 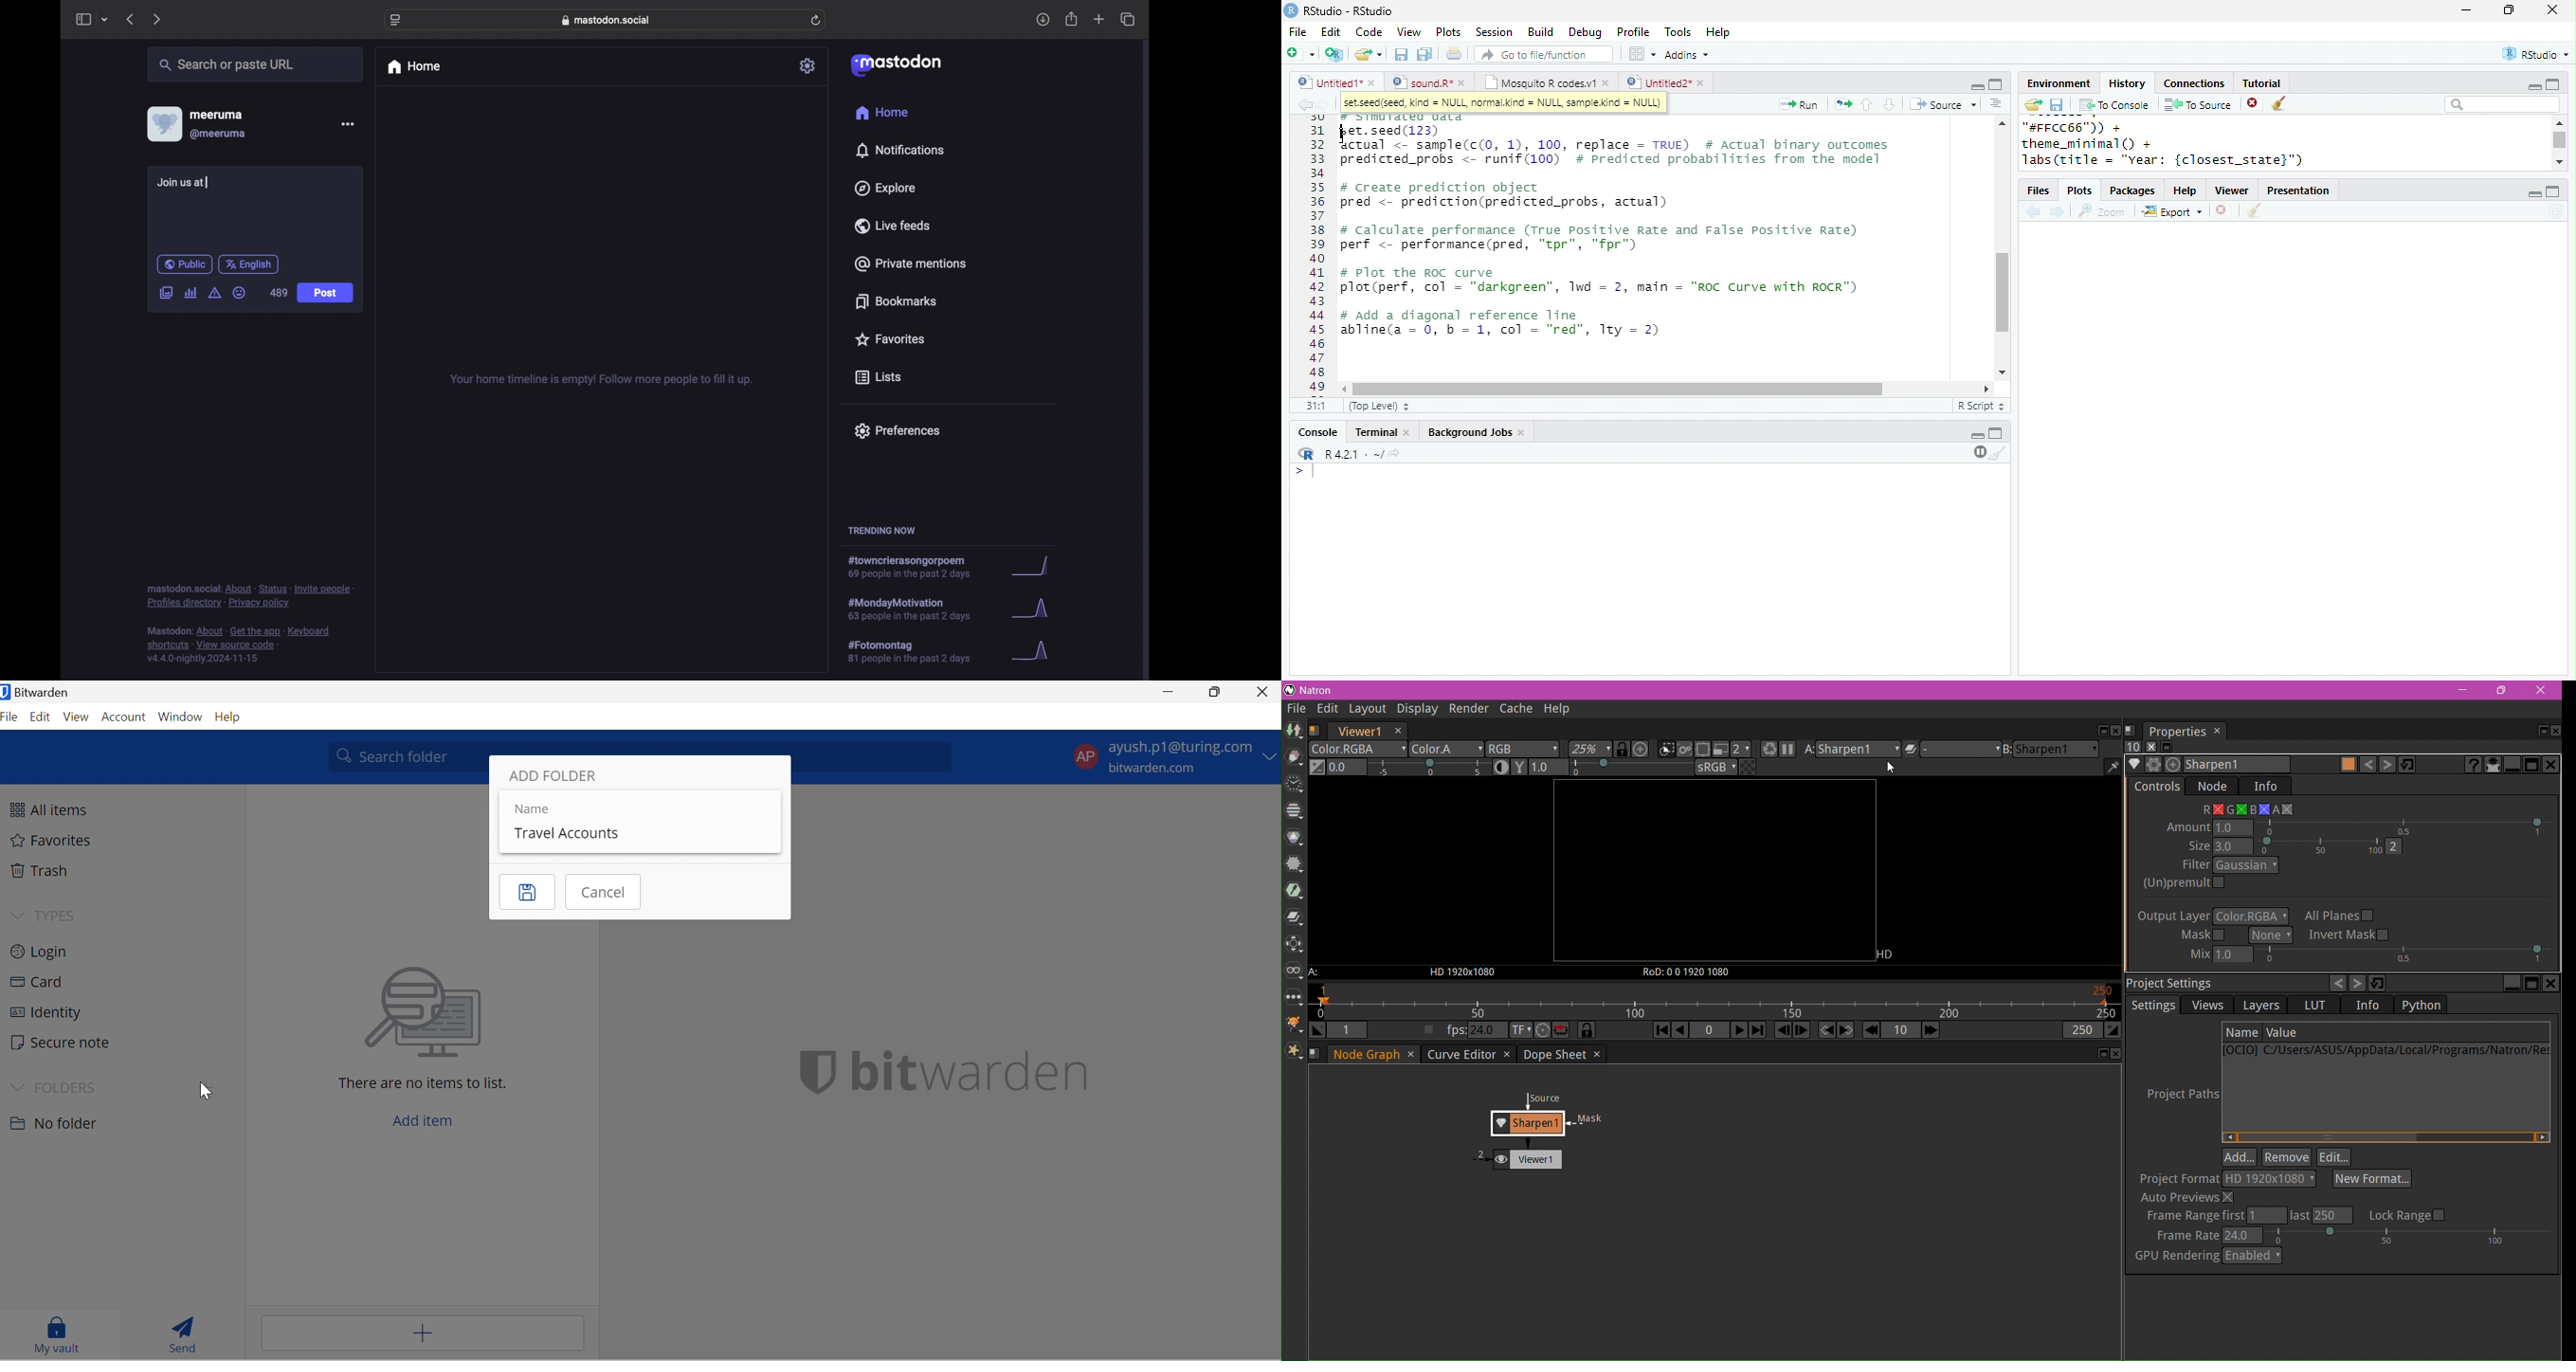 I want to click on english, so click(x=249, y=264).